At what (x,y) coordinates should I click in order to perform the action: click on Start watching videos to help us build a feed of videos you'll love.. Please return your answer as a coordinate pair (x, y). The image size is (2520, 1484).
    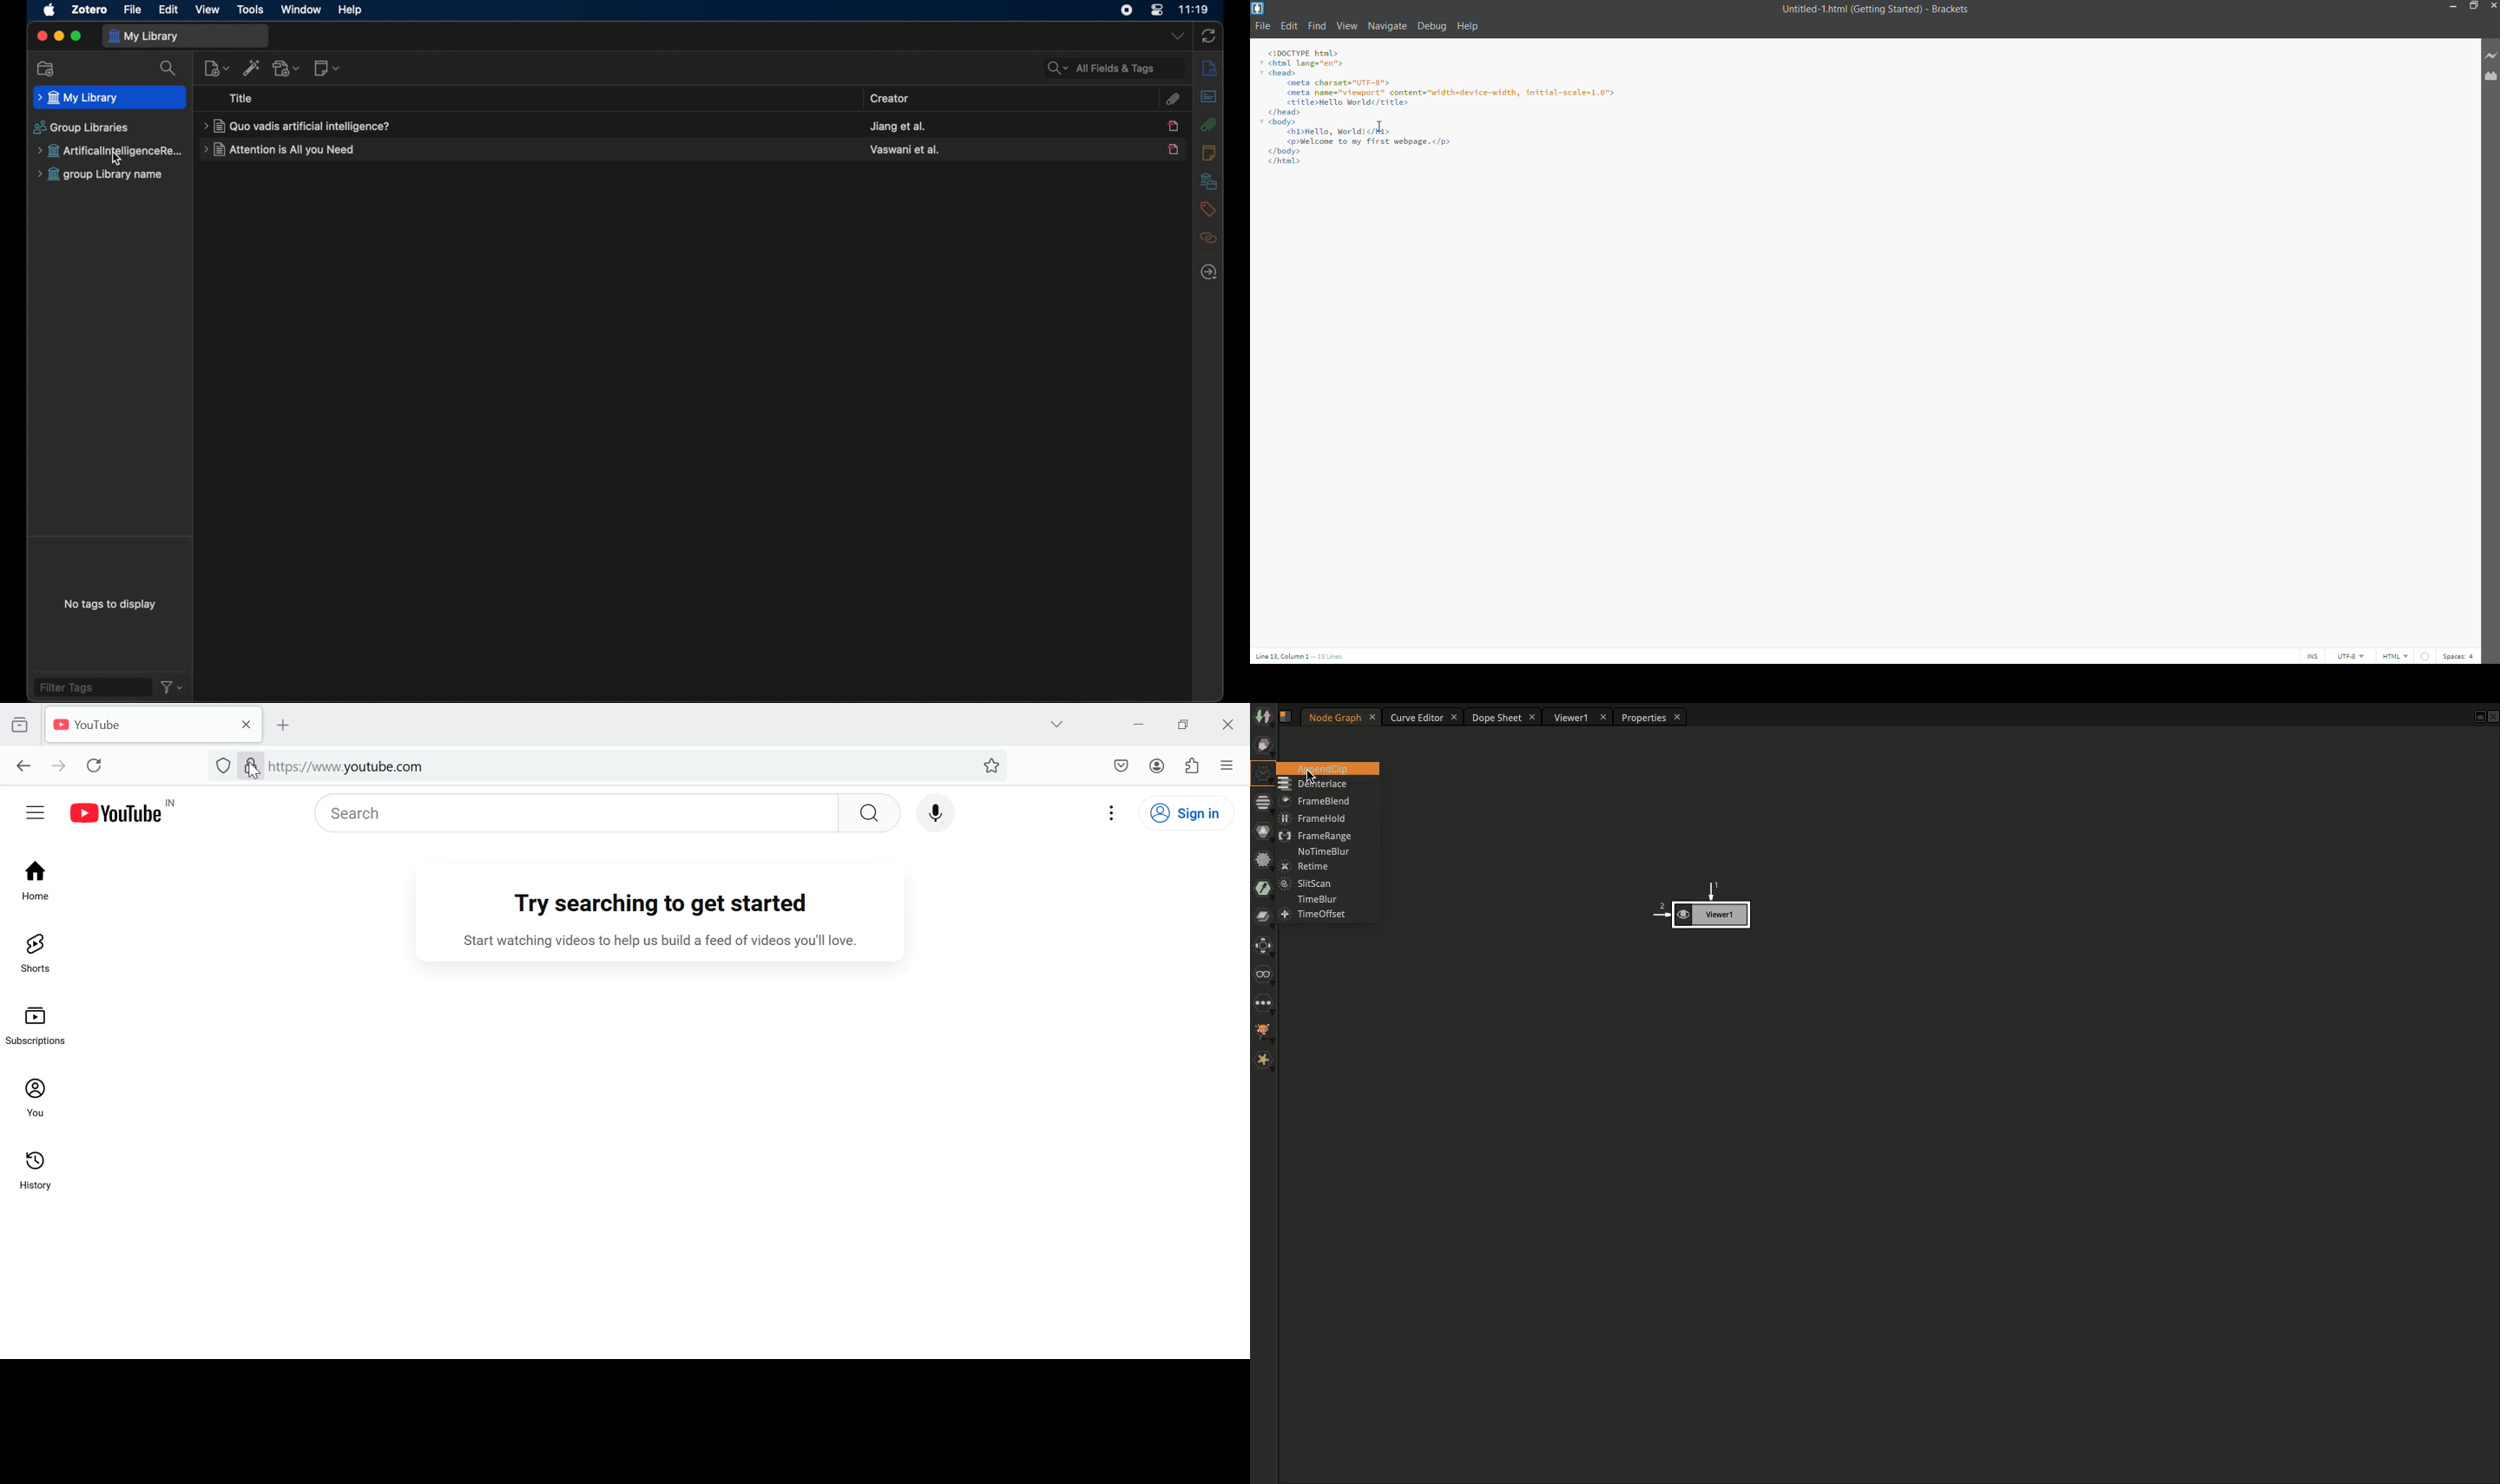
    Looking at the image, I should click on (675, 942).